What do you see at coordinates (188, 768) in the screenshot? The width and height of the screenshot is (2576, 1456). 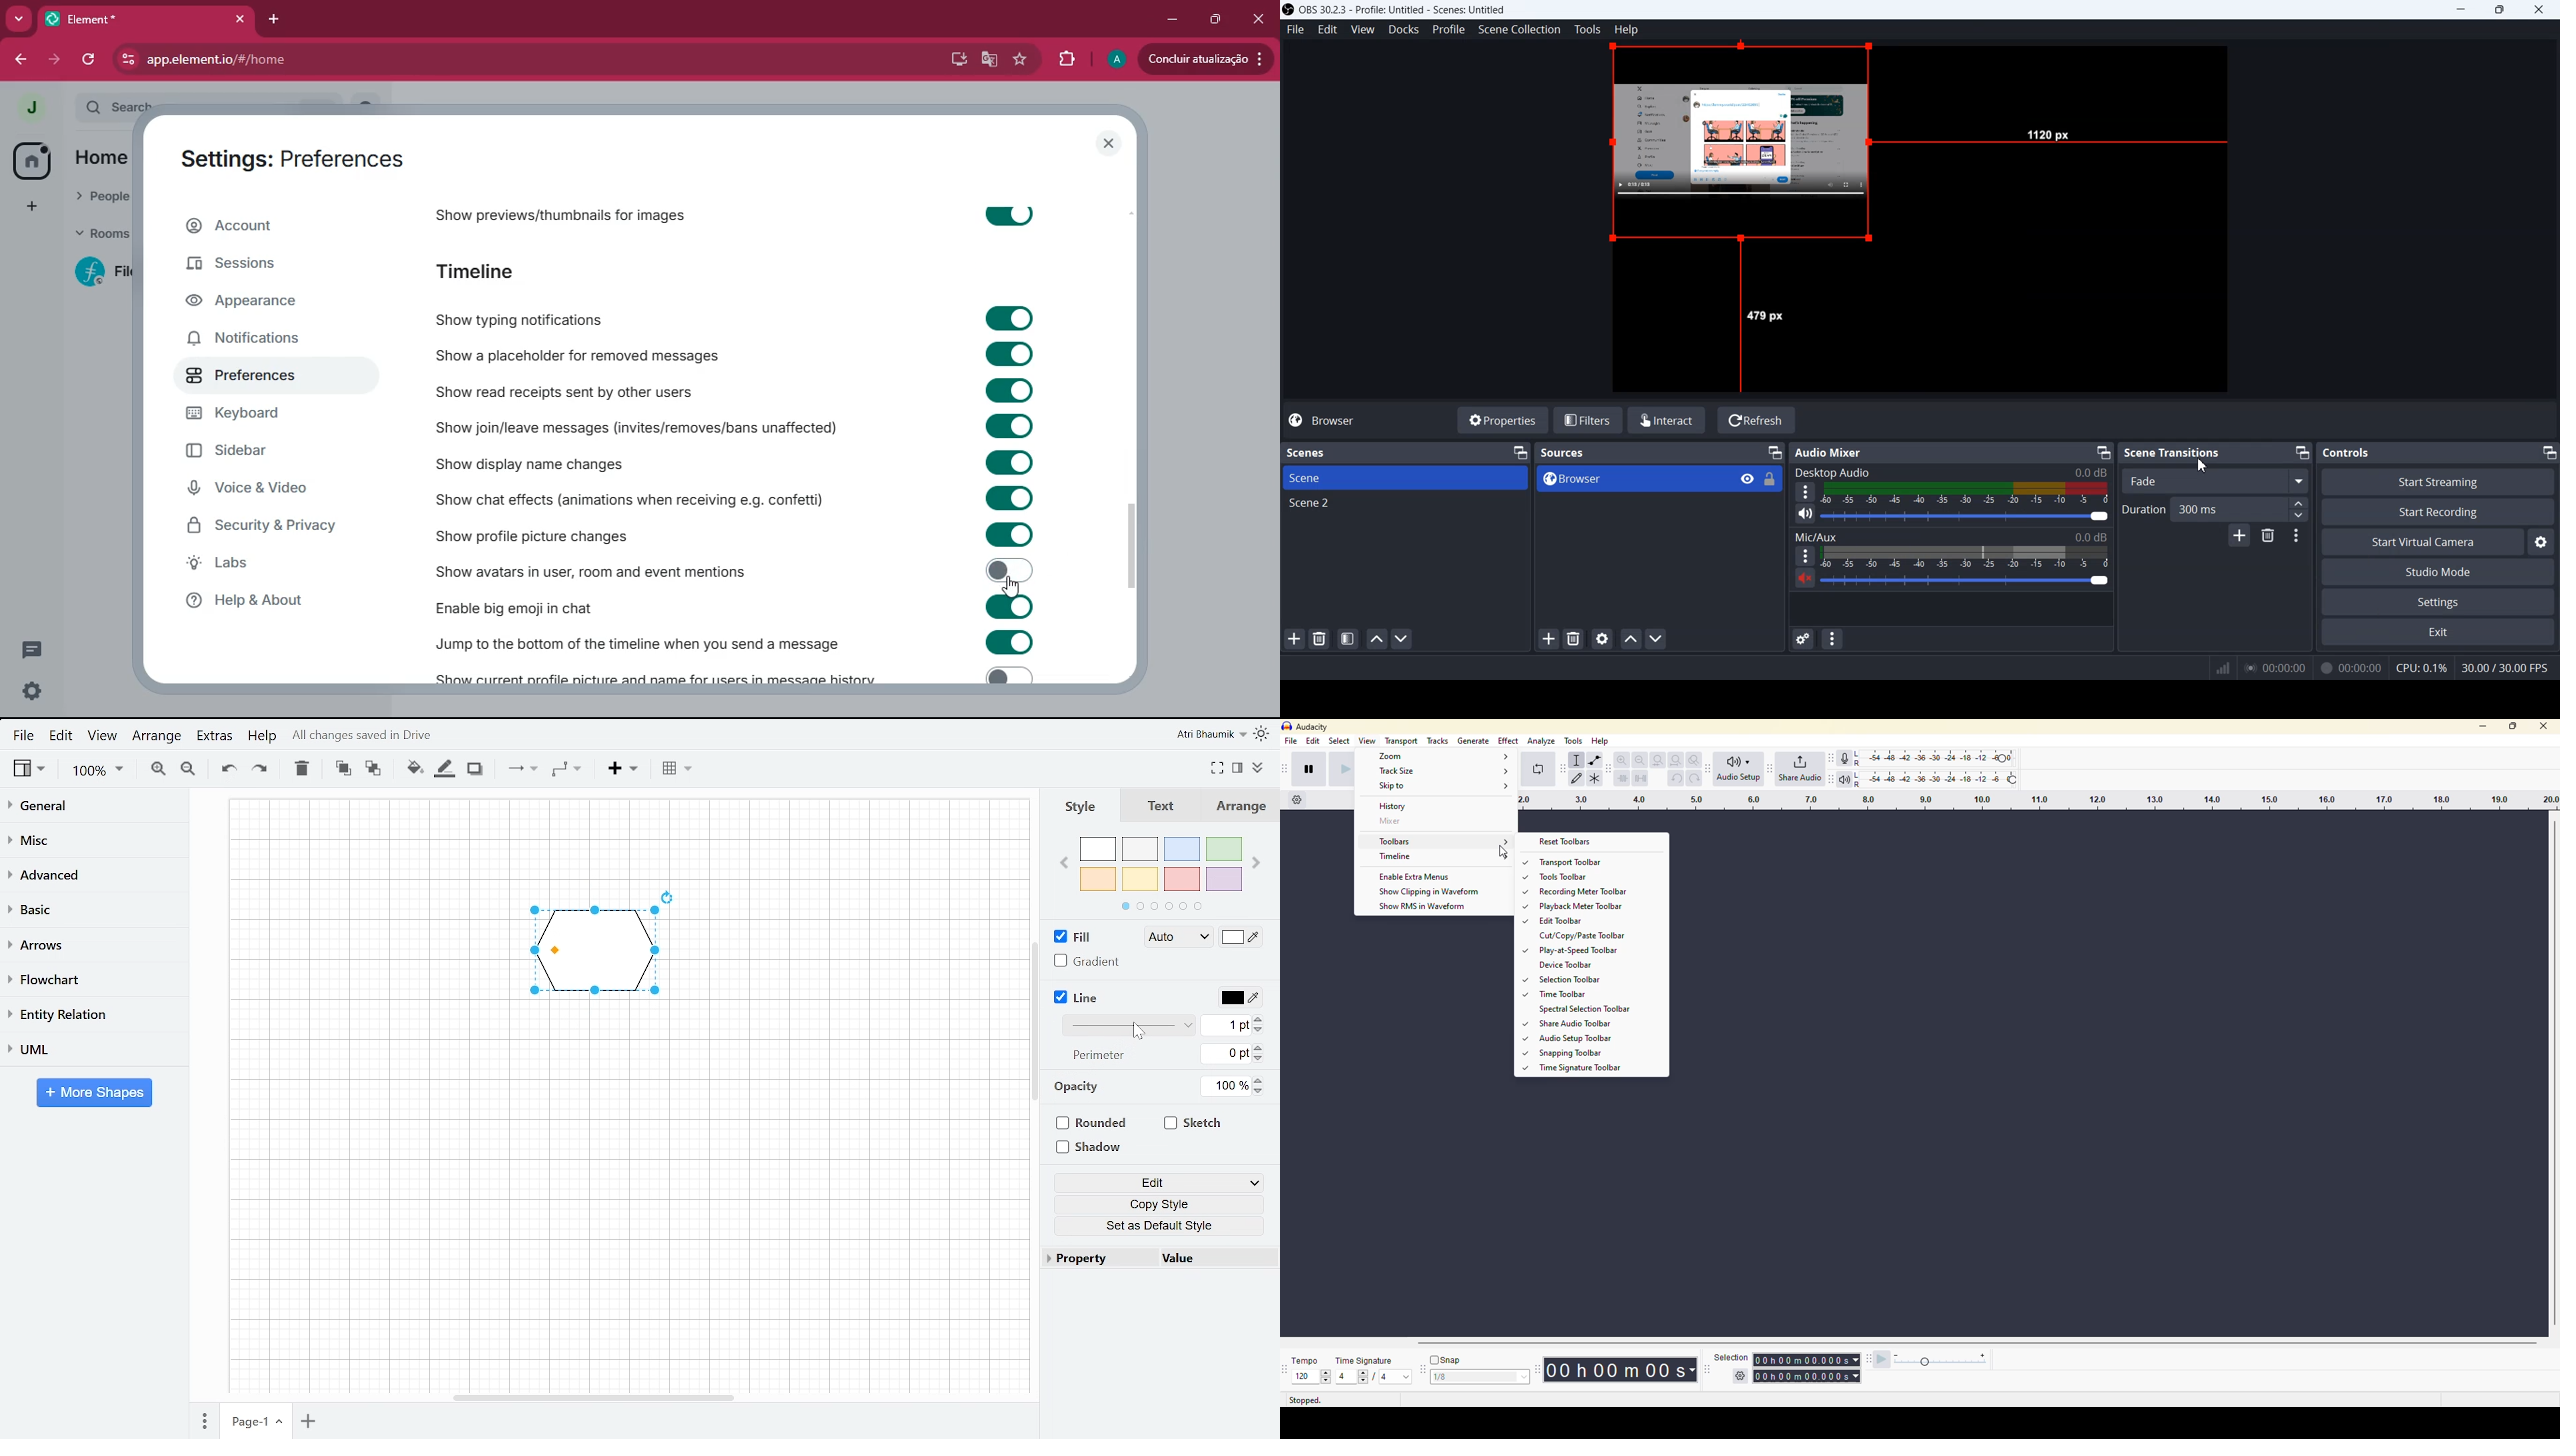 I see `Zoom out` at bounding box center [188, 768].